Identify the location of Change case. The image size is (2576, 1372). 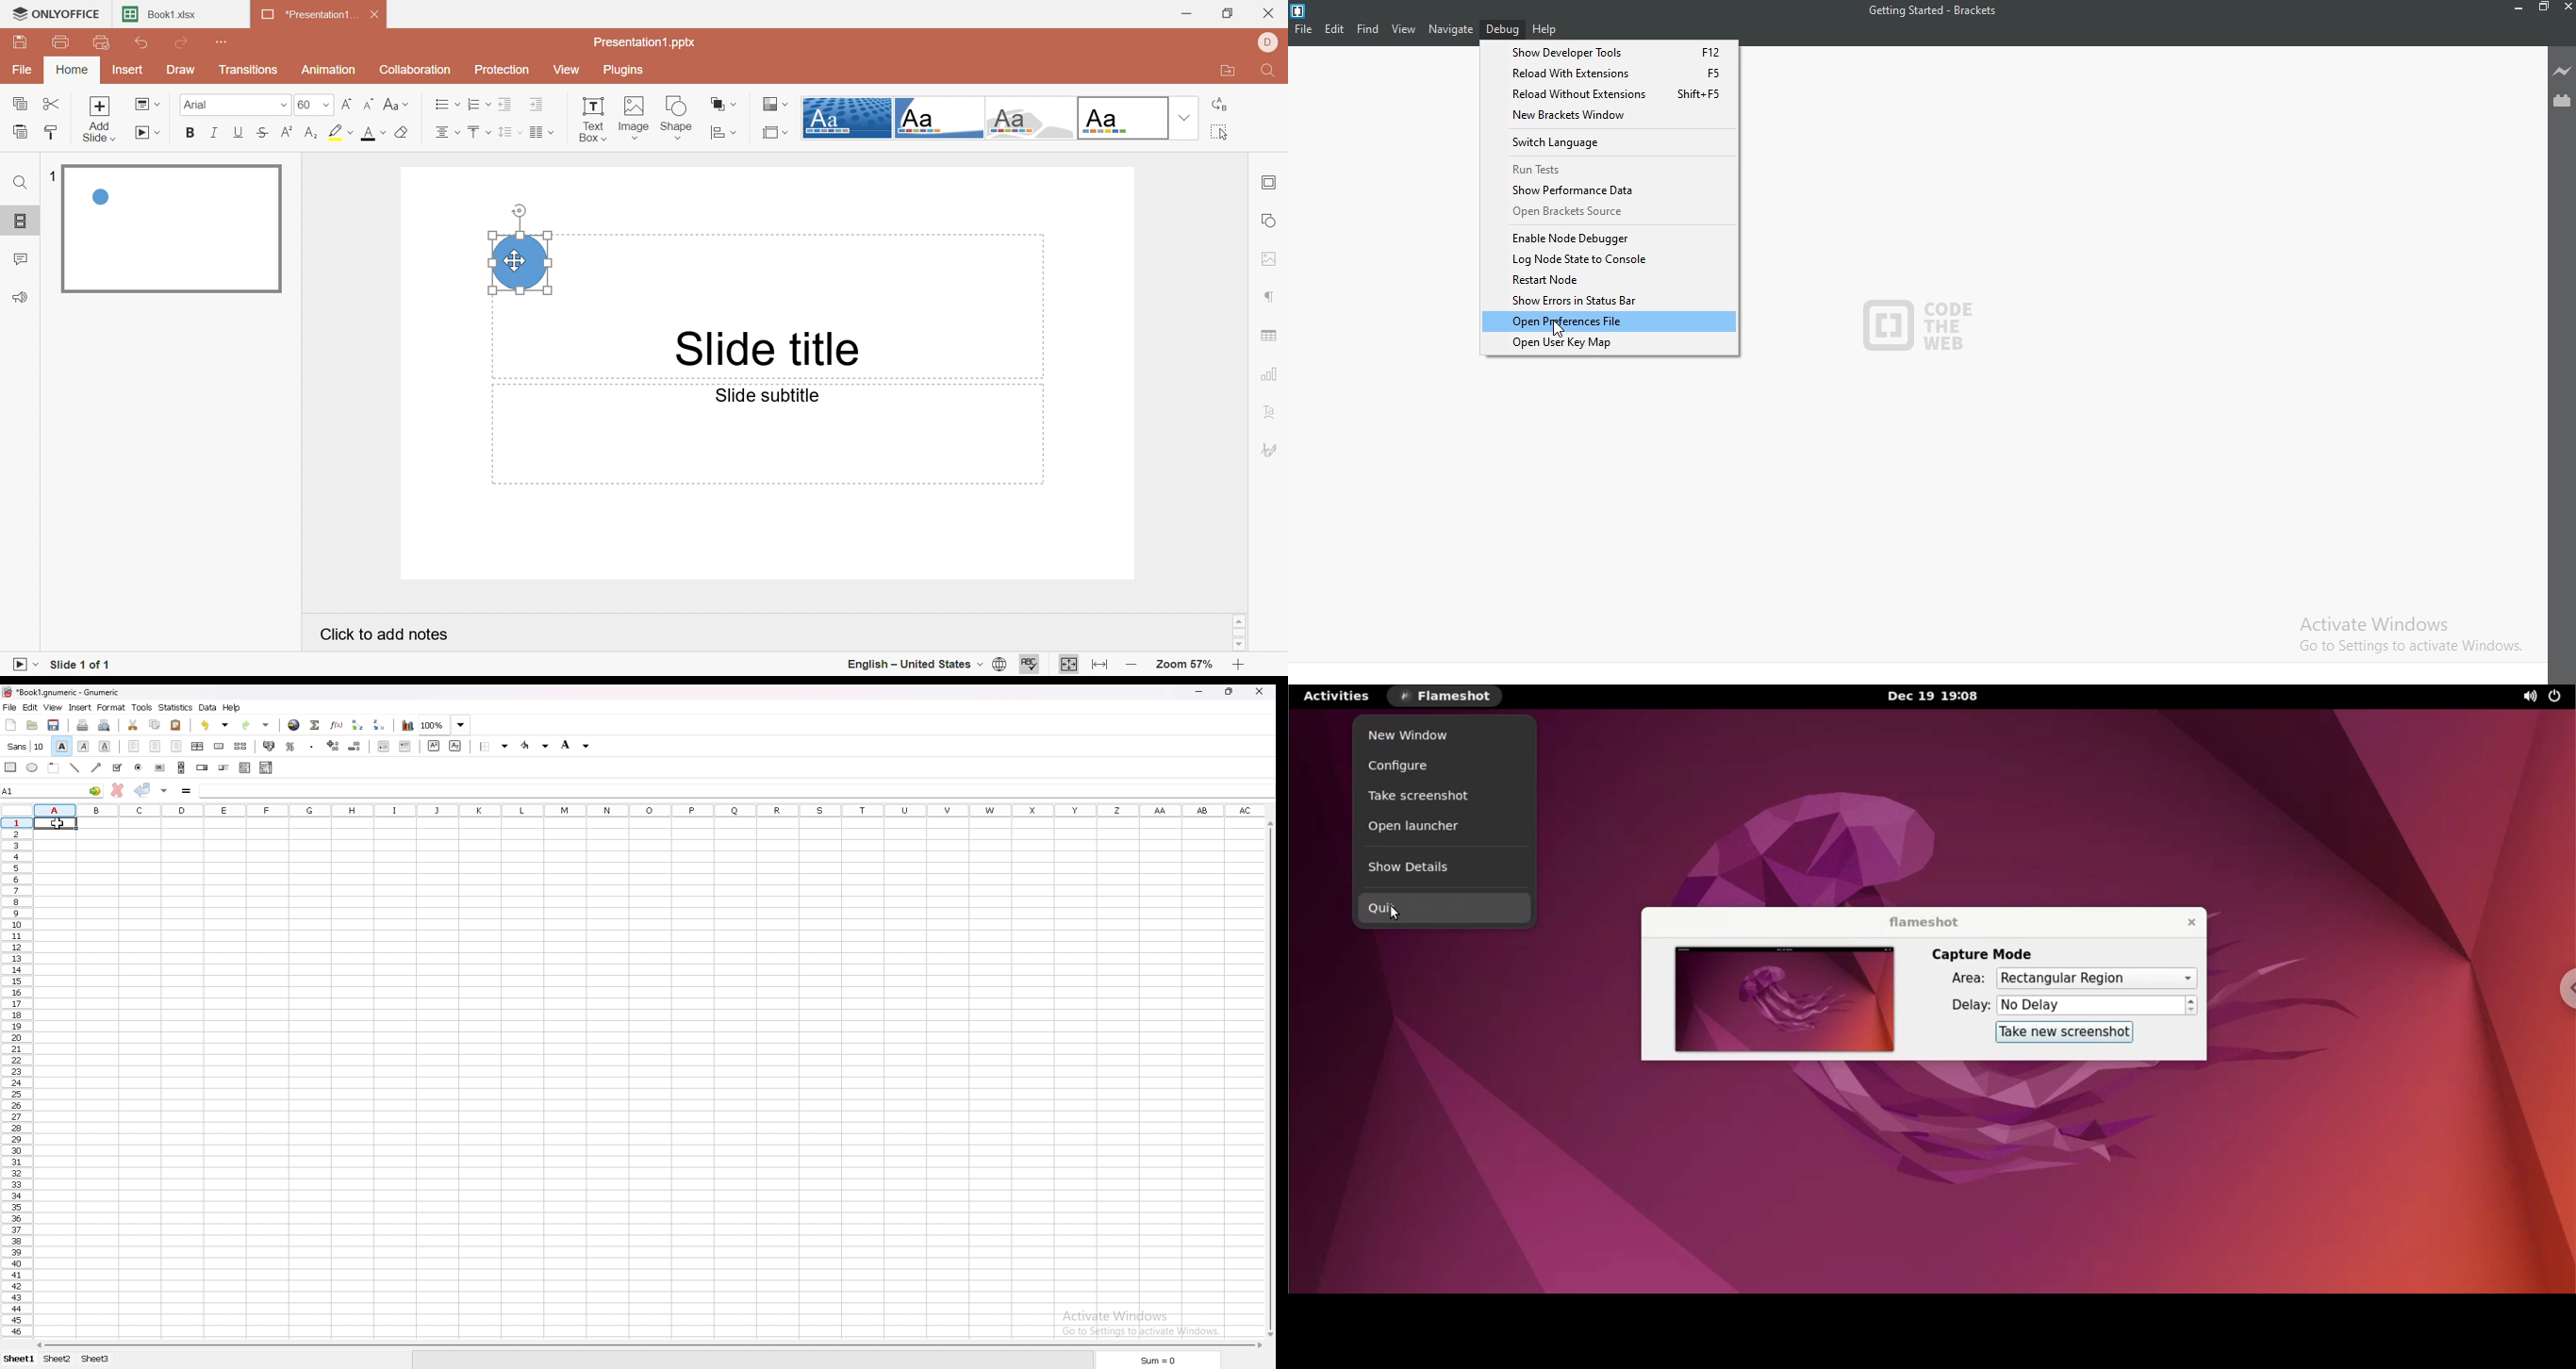
(396, 103).